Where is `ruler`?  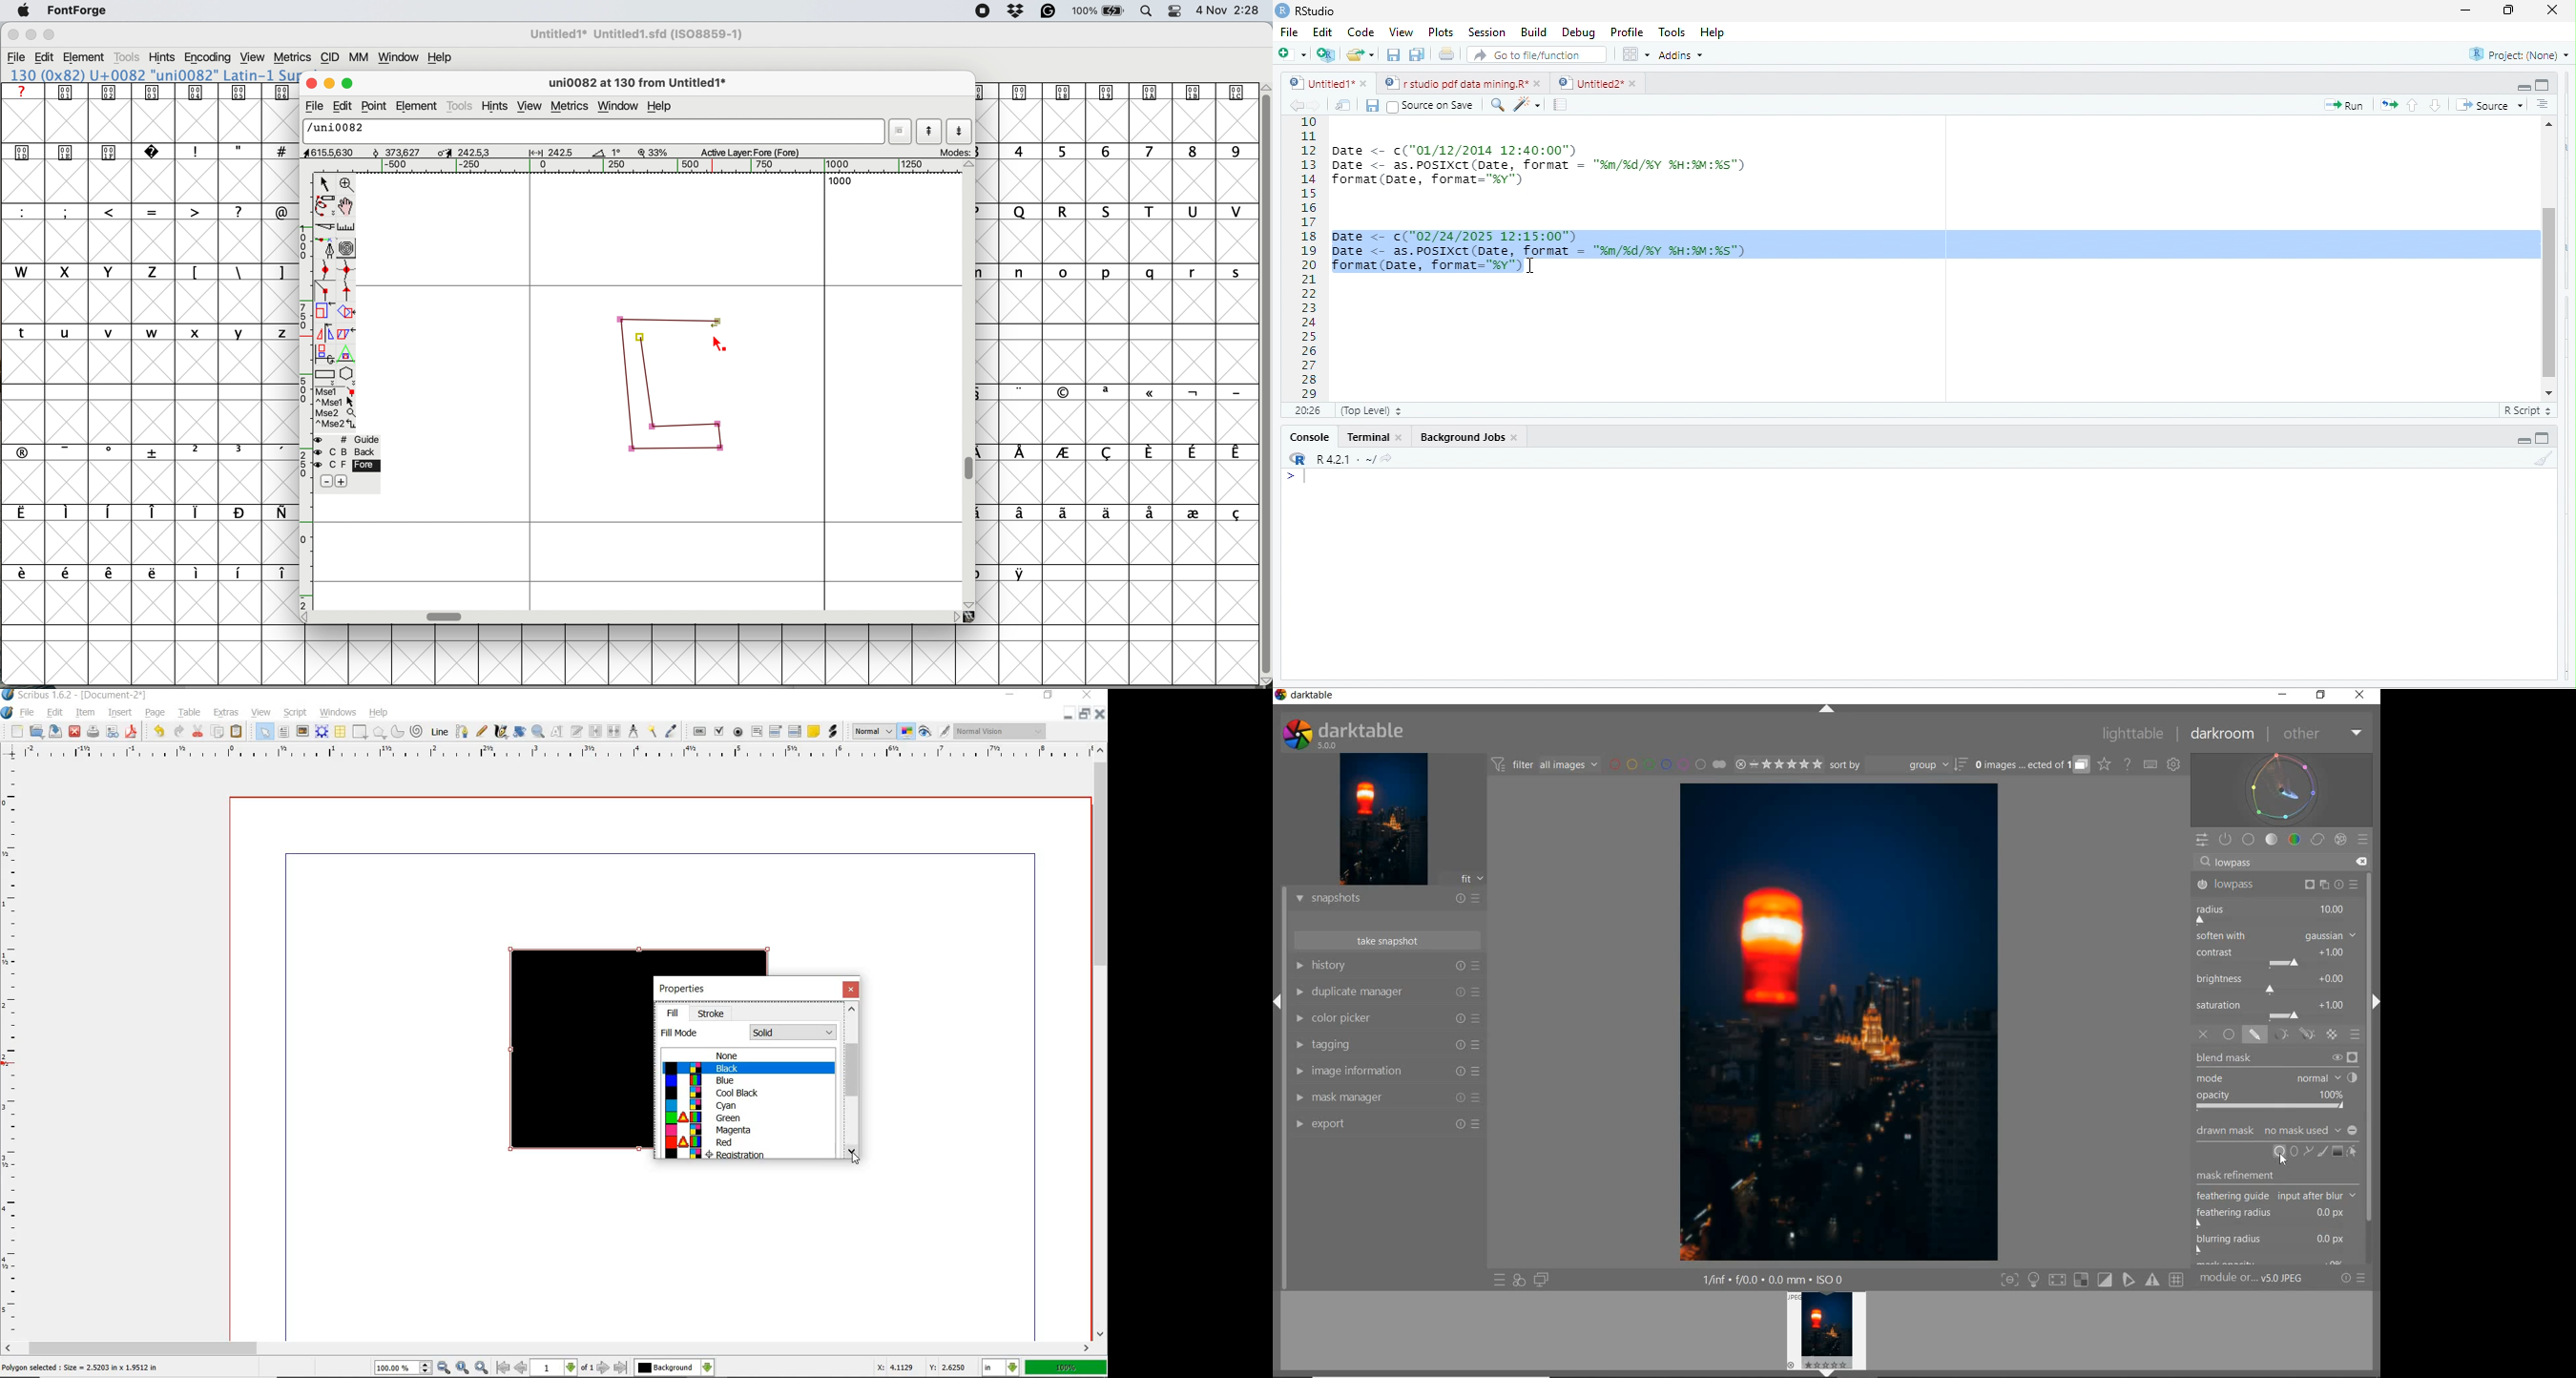 ruler is located at coordinates (14, 1050).